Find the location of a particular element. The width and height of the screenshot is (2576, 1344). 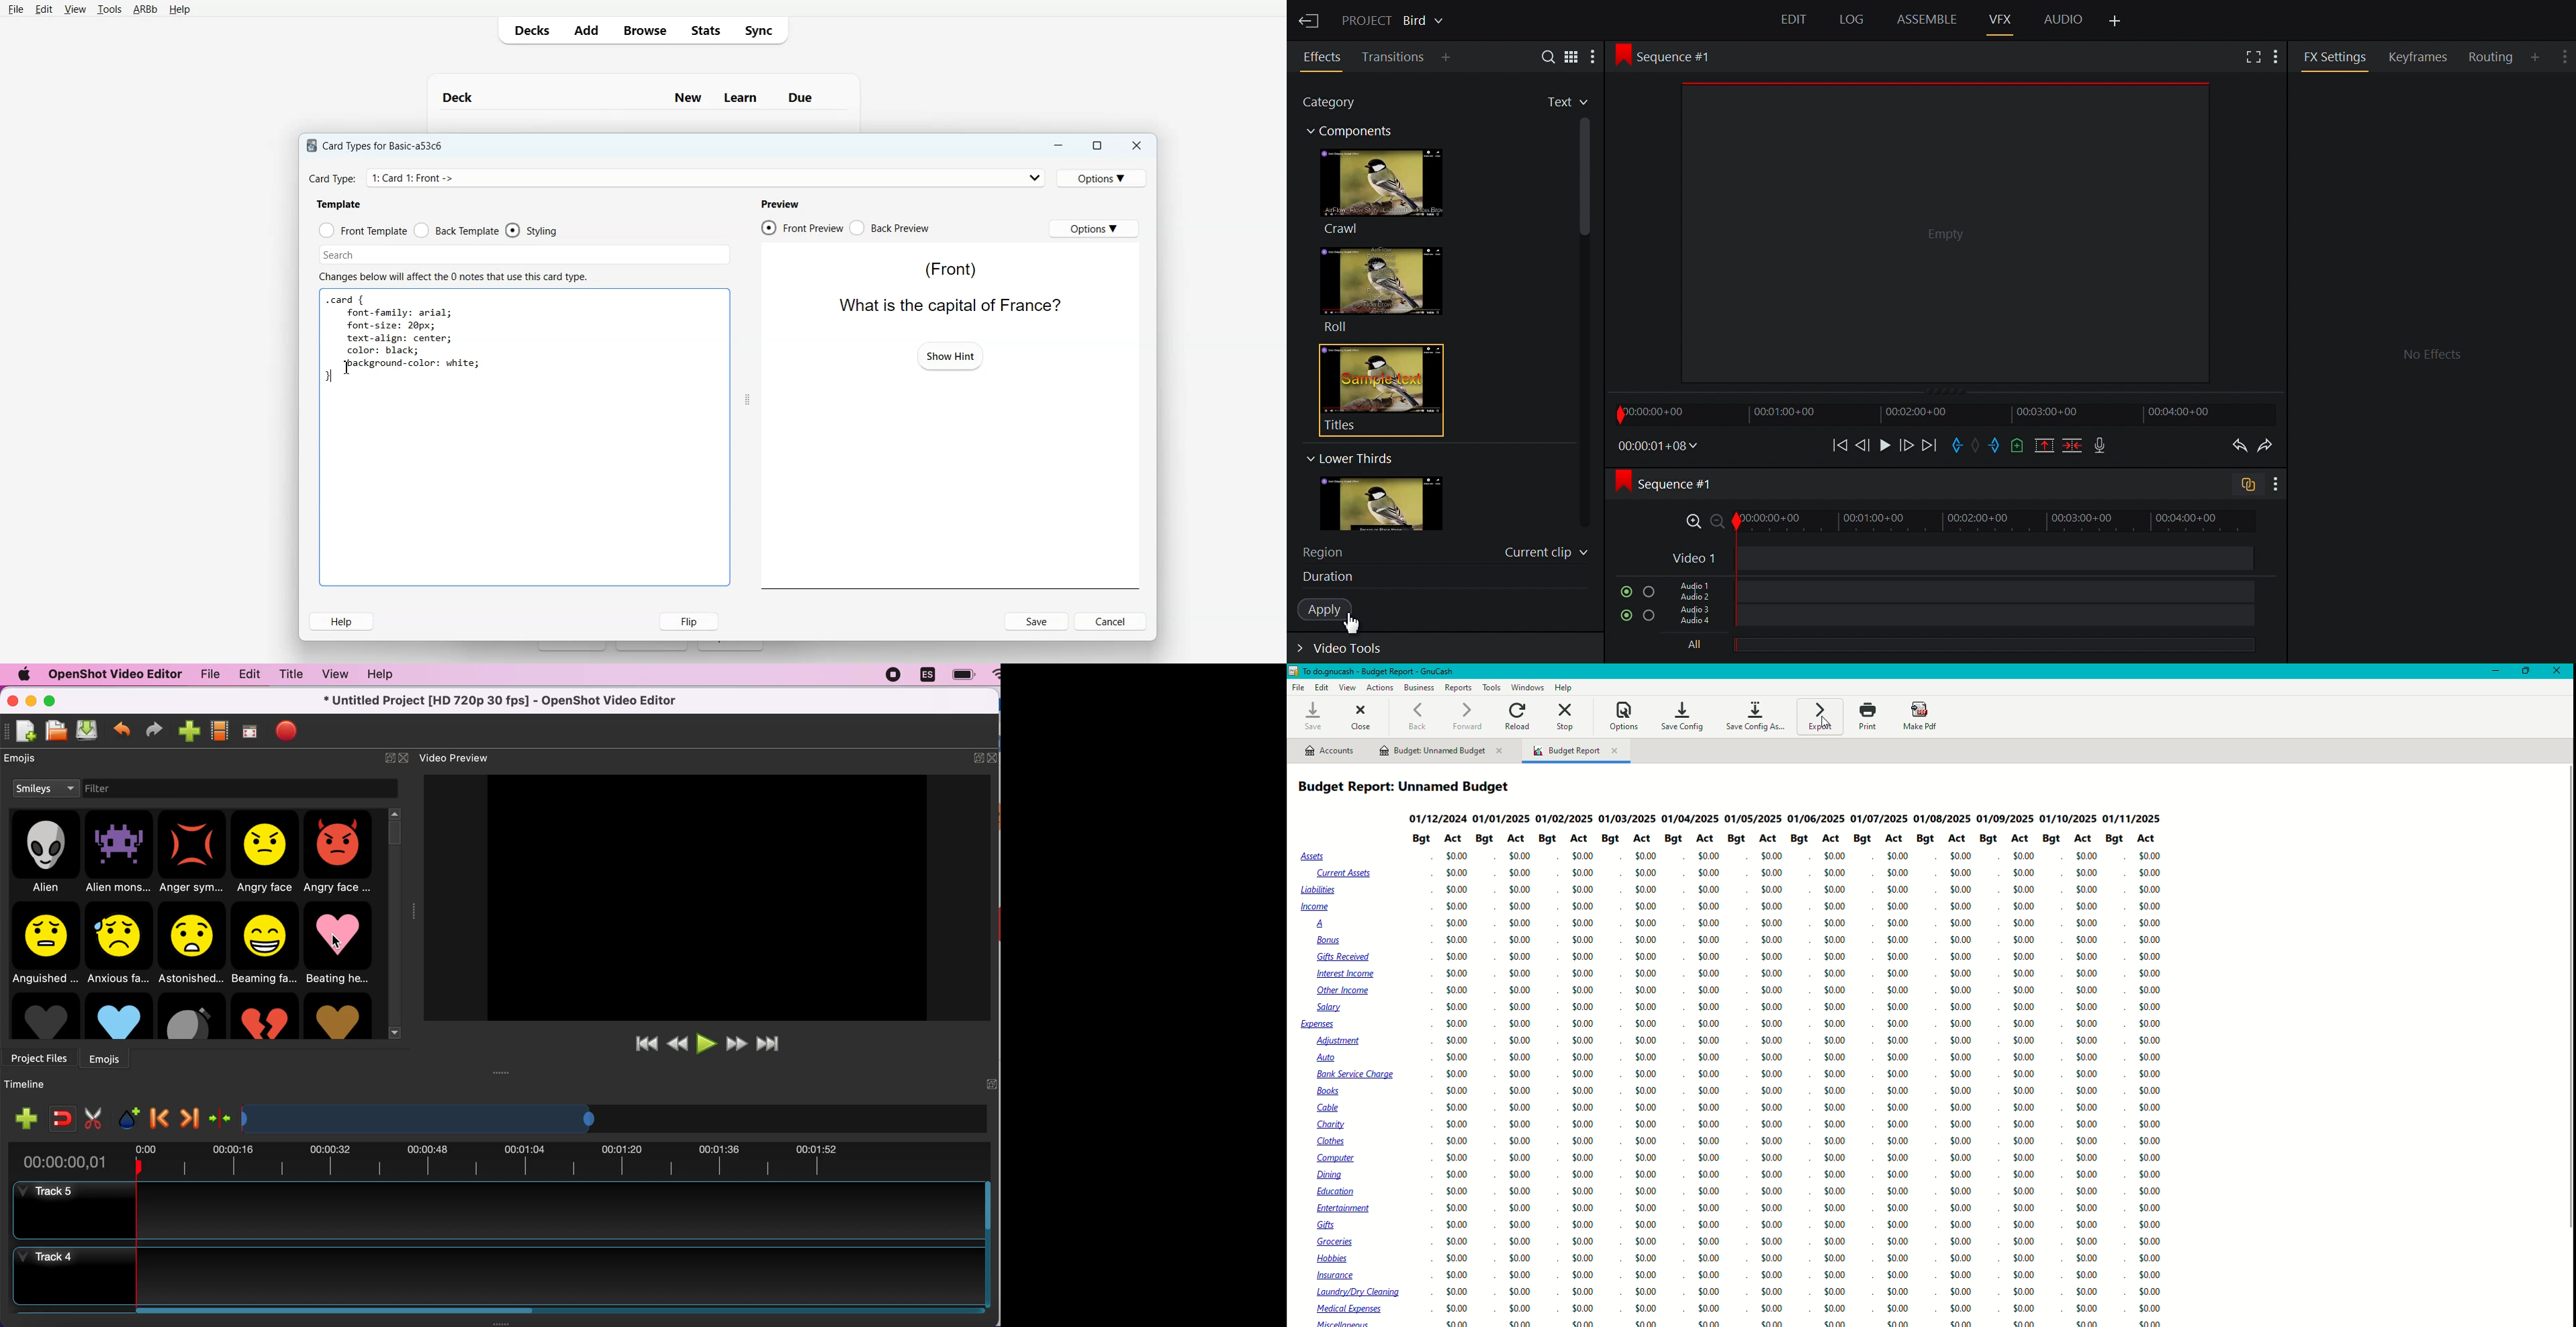

$0.00 is located at coordinates (1644, 905).